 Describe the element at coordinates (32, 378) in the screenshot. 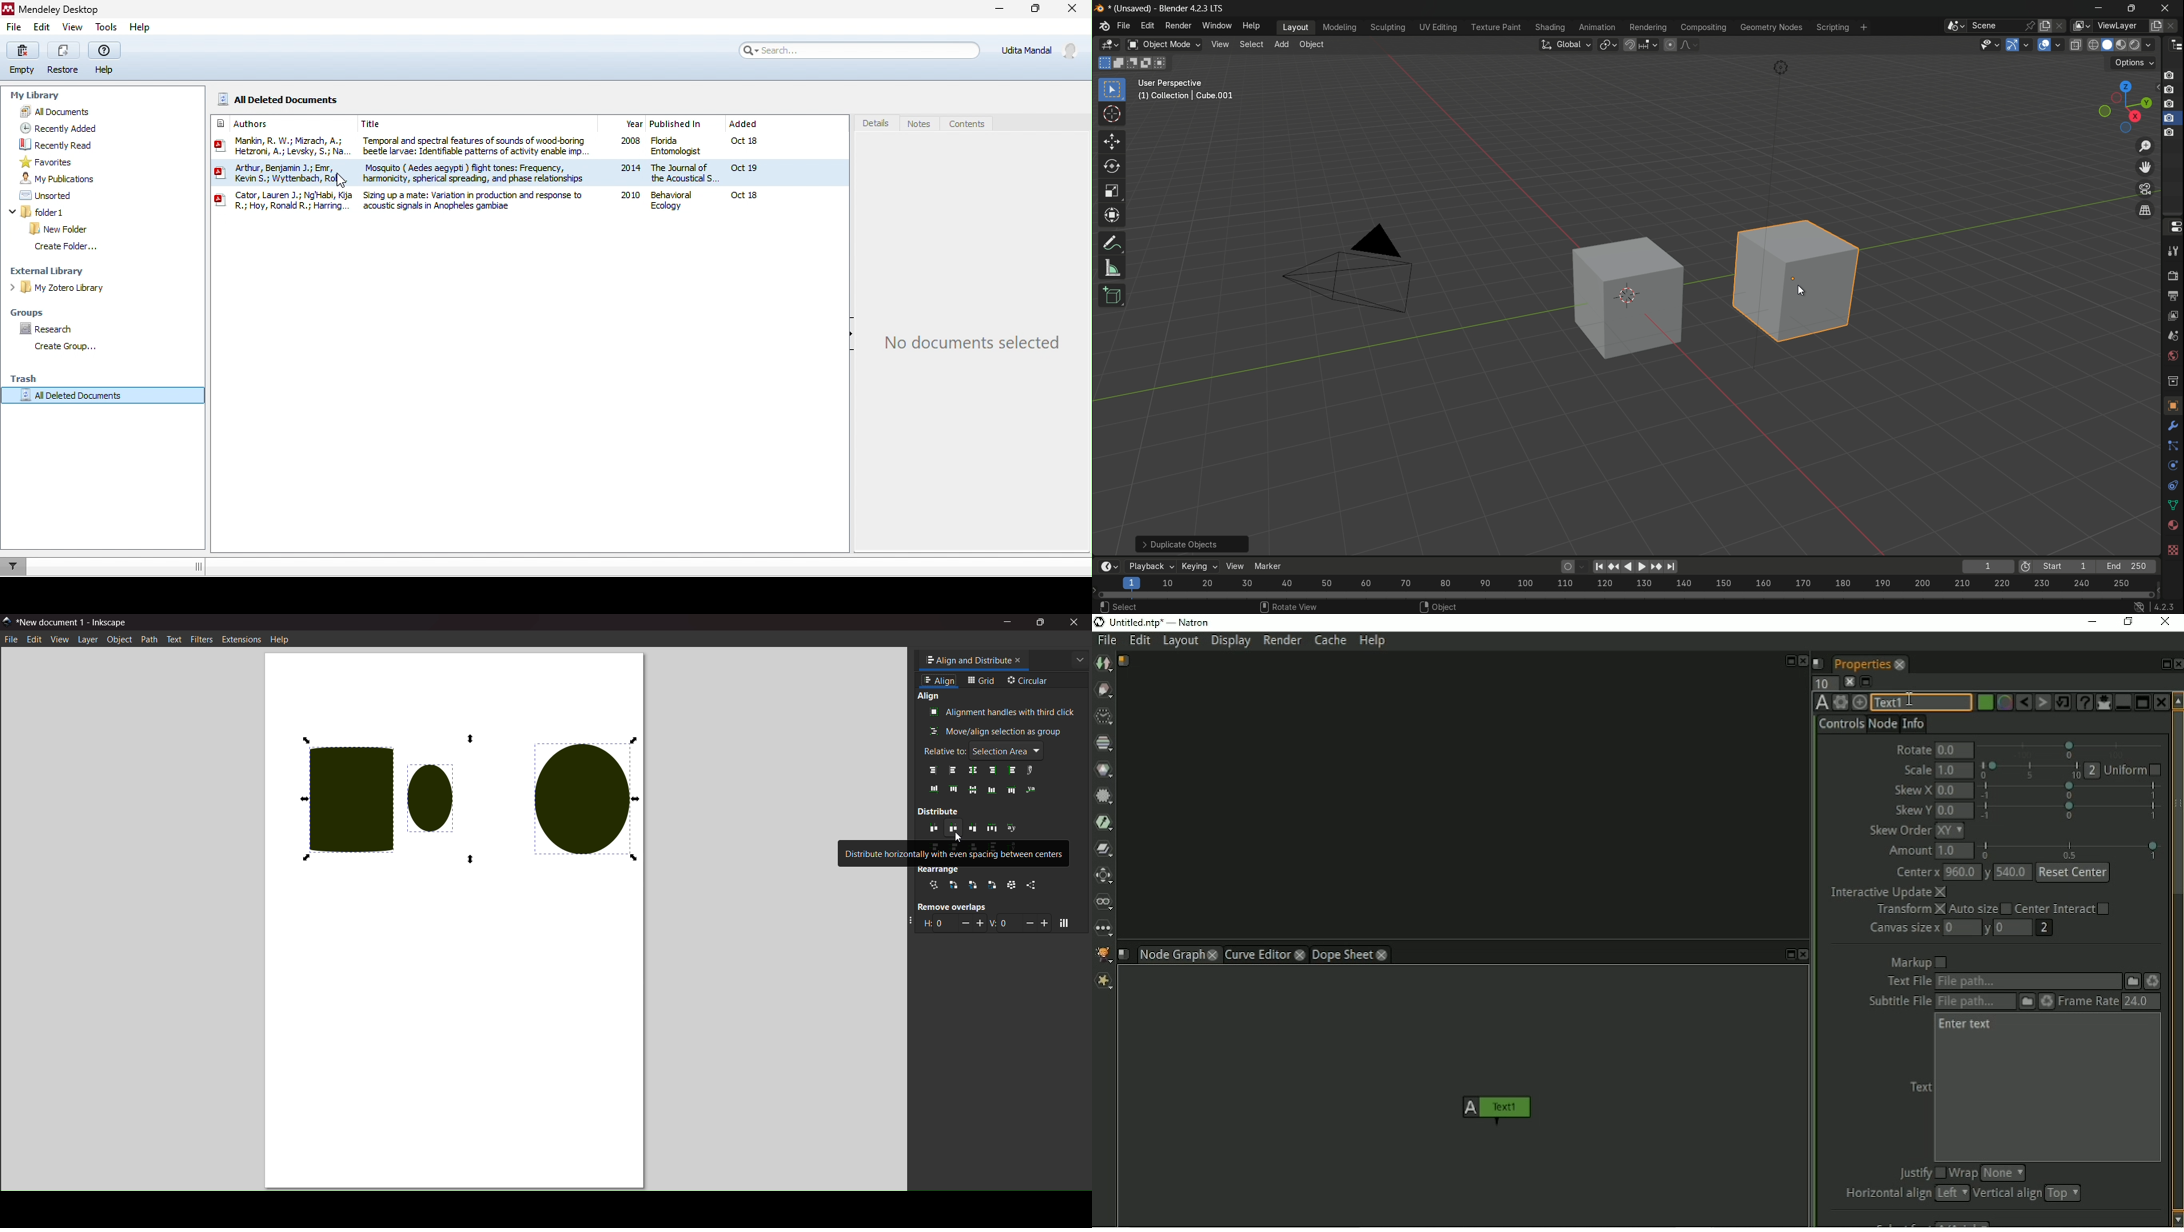

I see `trash` at that location.